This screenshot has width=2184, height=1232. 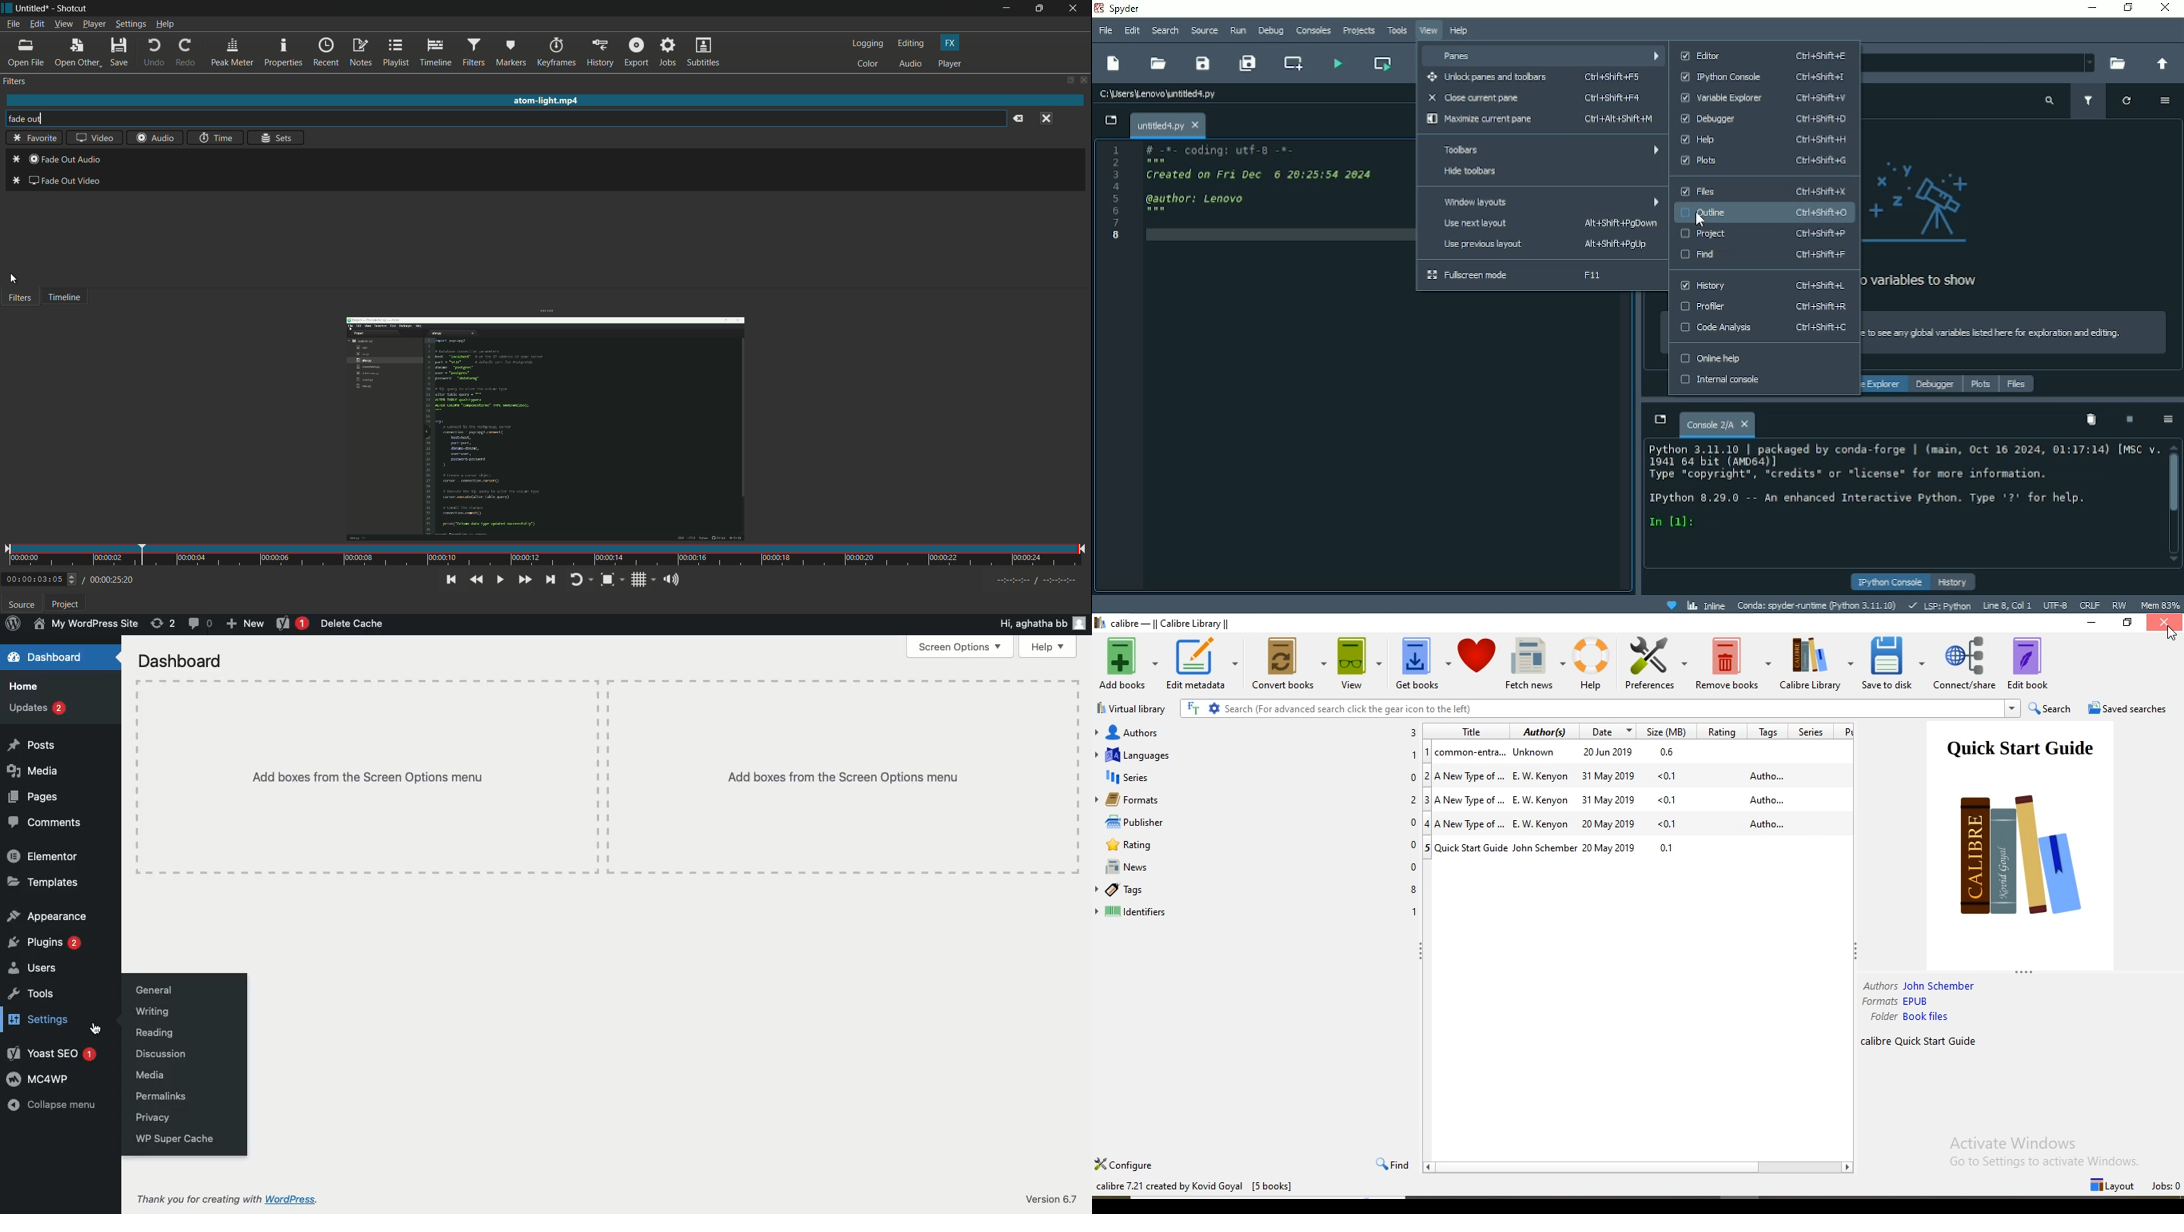 I want to click on player menu, so click(x=94, y=25).